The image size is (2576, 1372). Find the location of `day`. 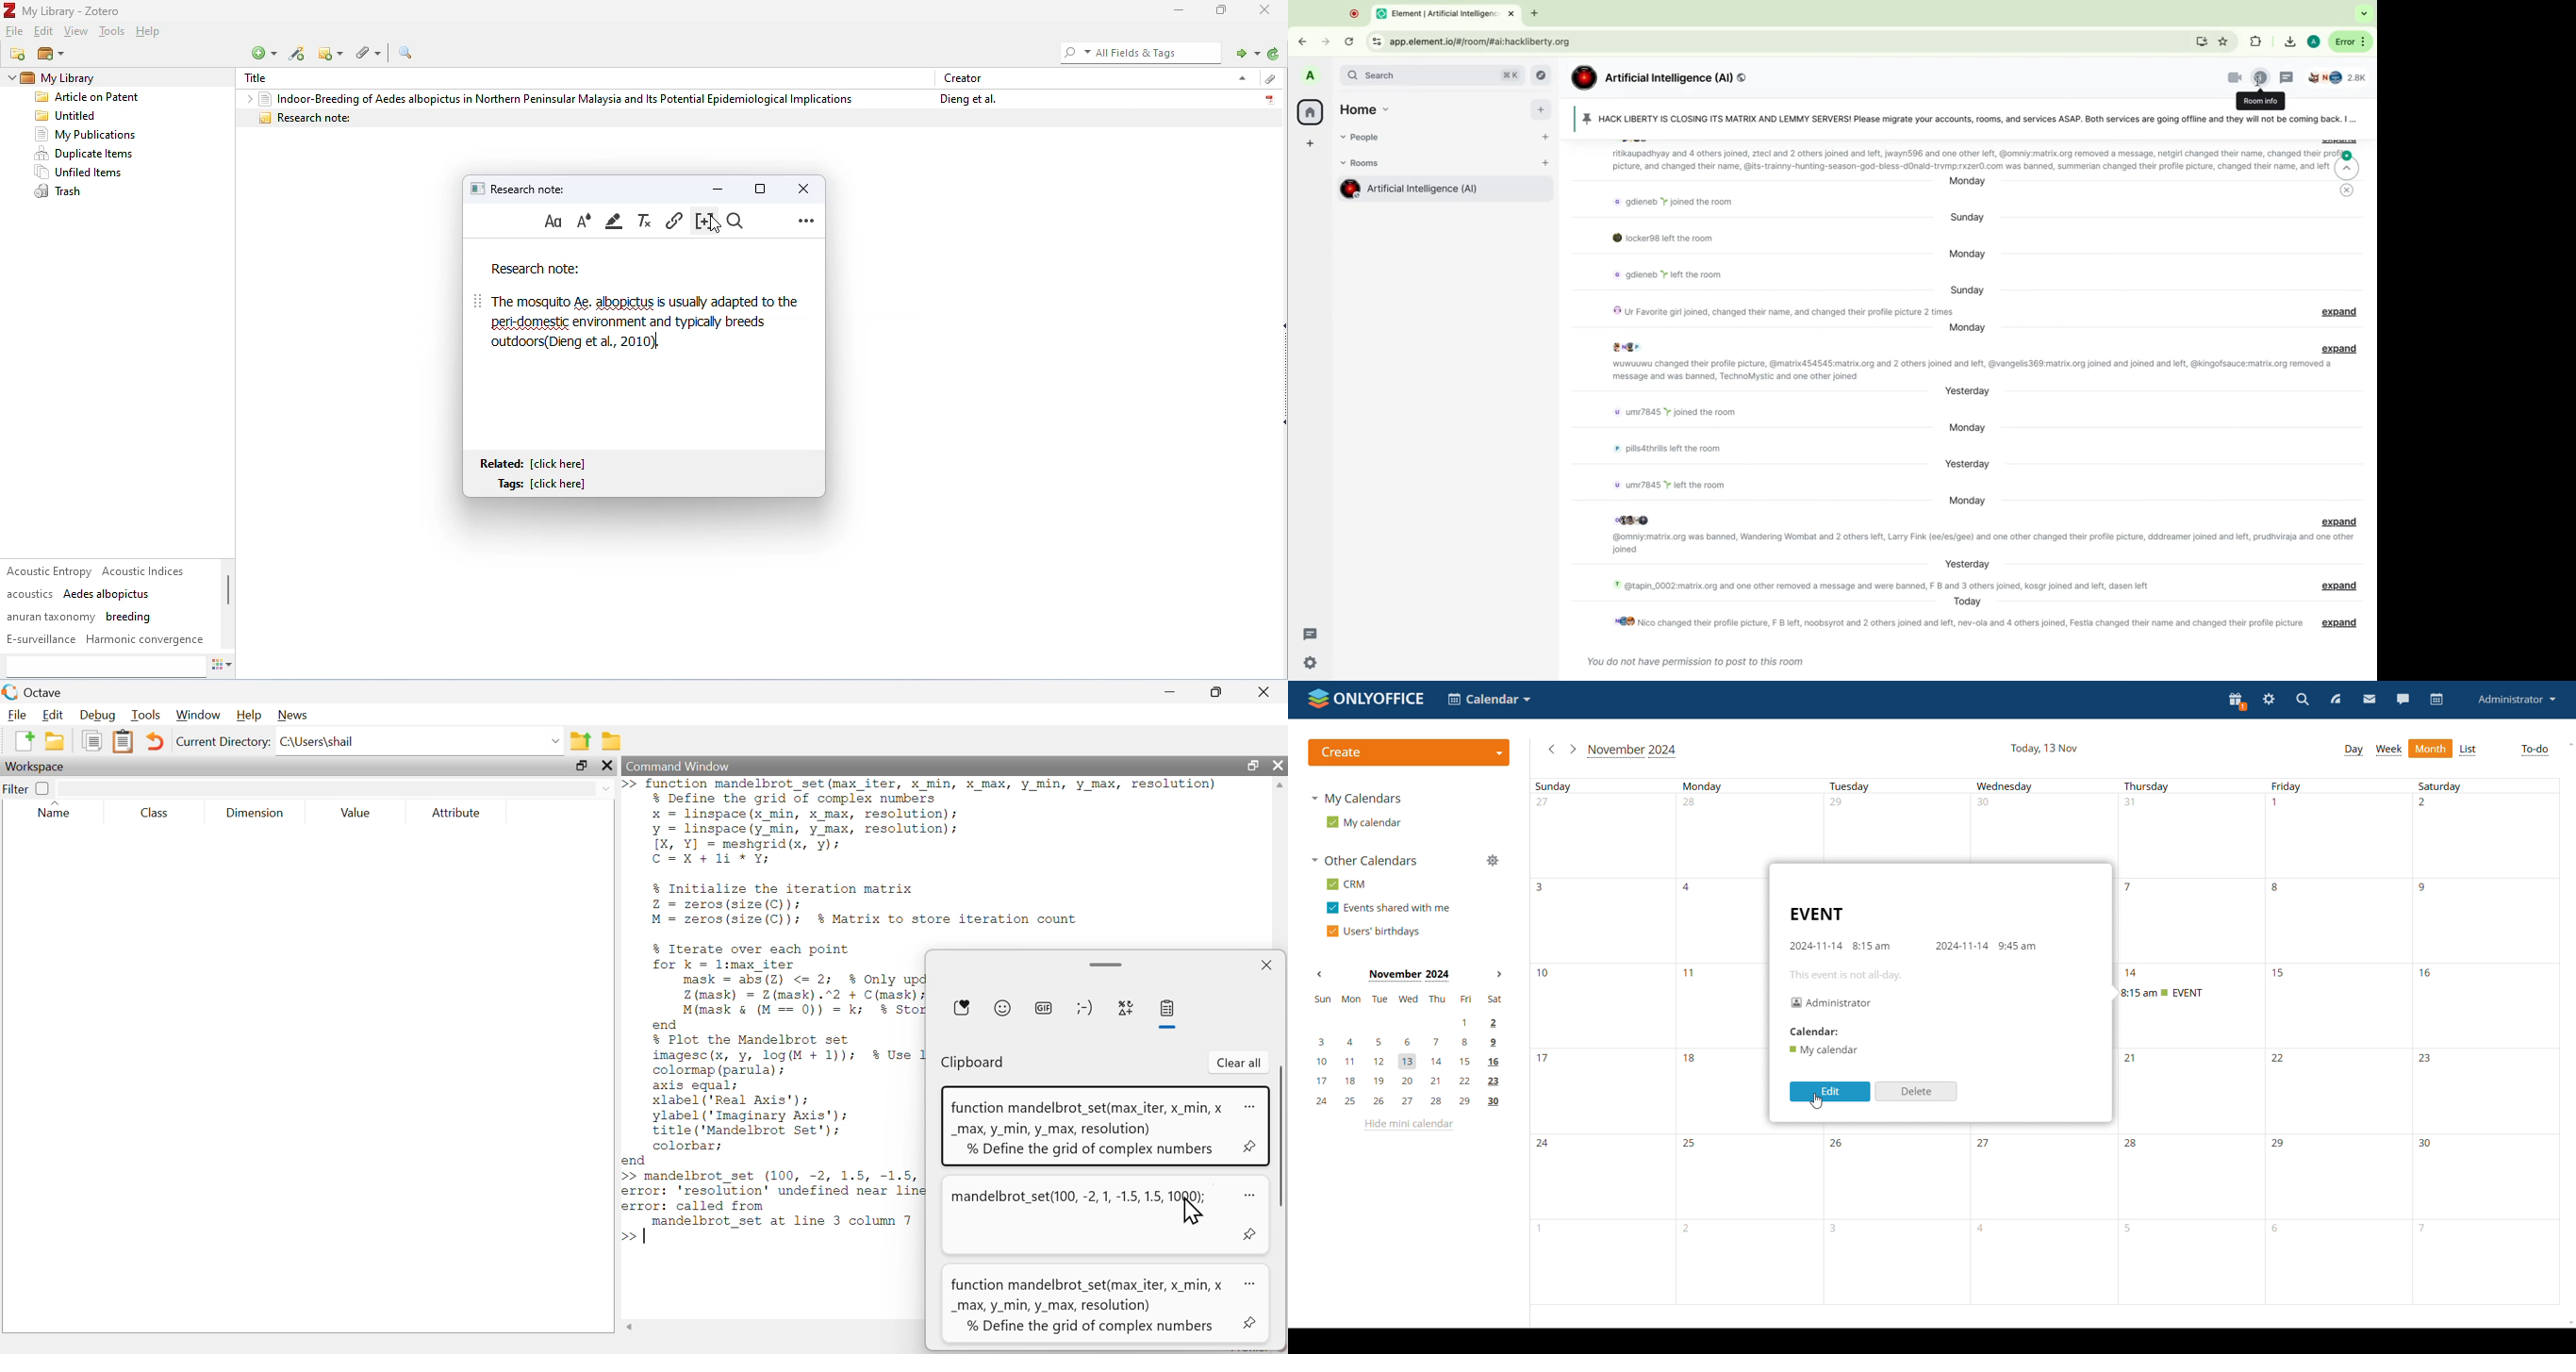

day is located at coordinates (1967, 392).